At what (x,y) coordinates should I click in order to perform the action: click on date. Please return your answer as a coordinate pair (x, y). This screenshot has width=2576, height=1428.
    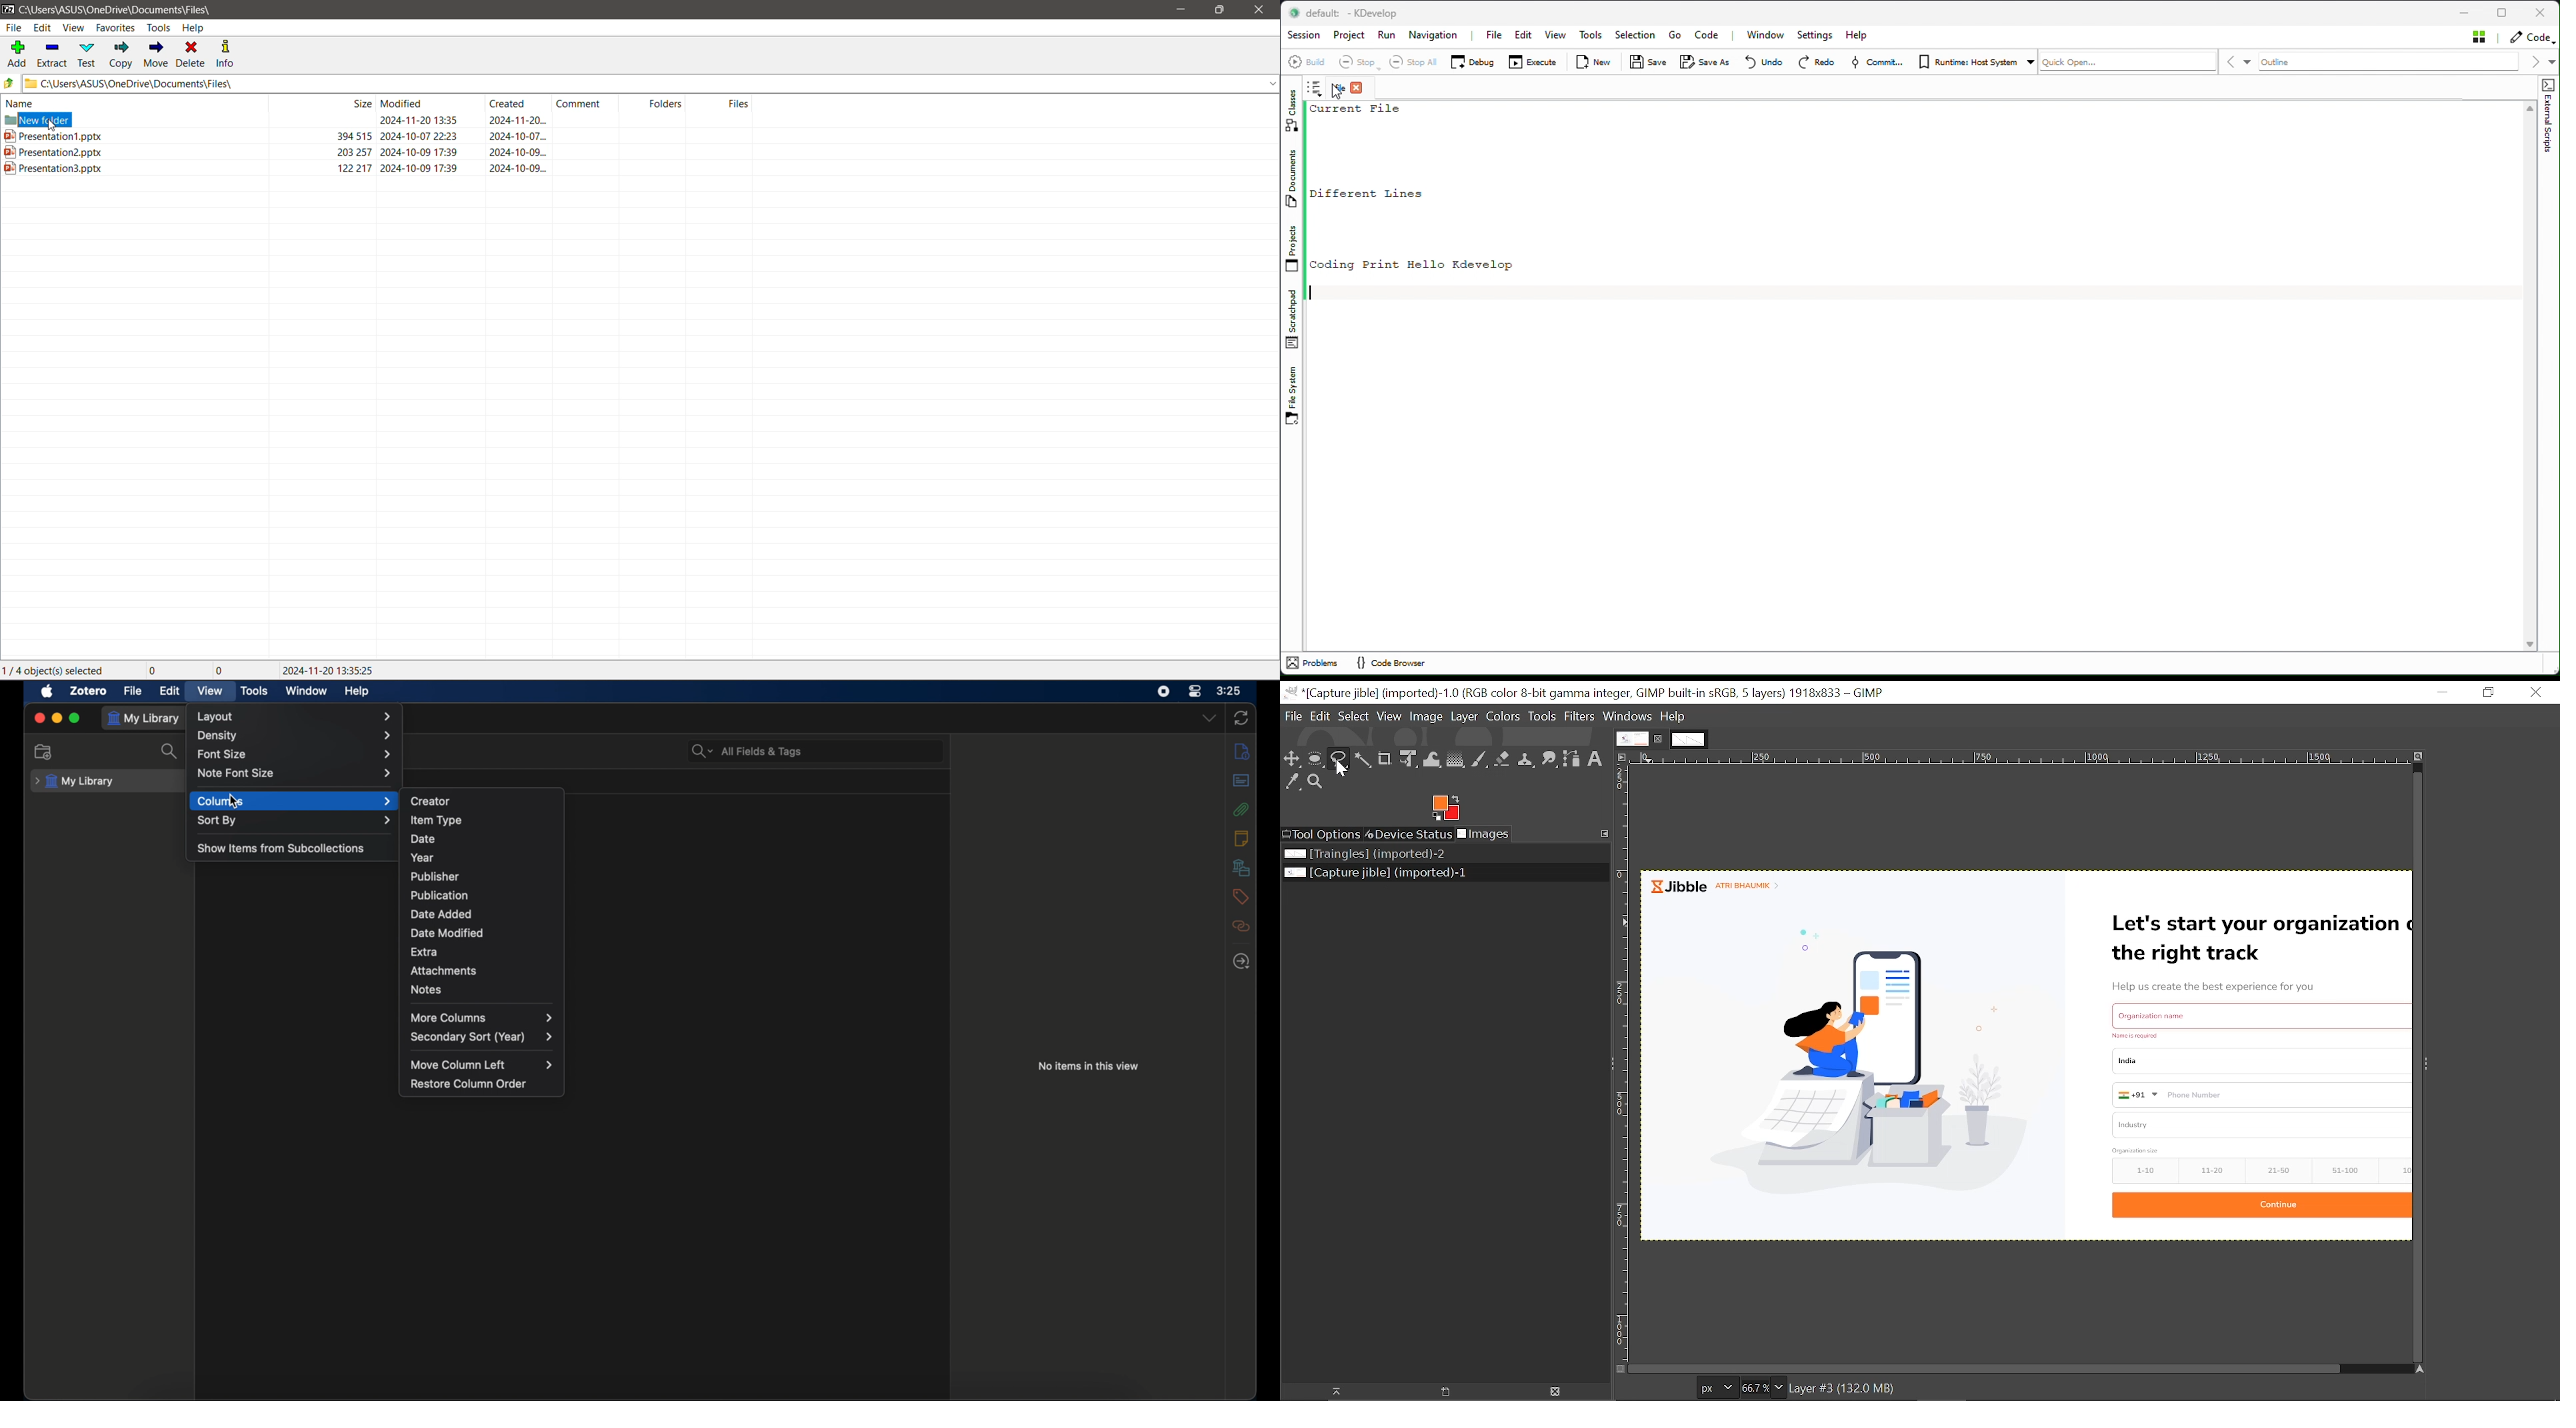
    Looking at the image, I should click on (423, 838).